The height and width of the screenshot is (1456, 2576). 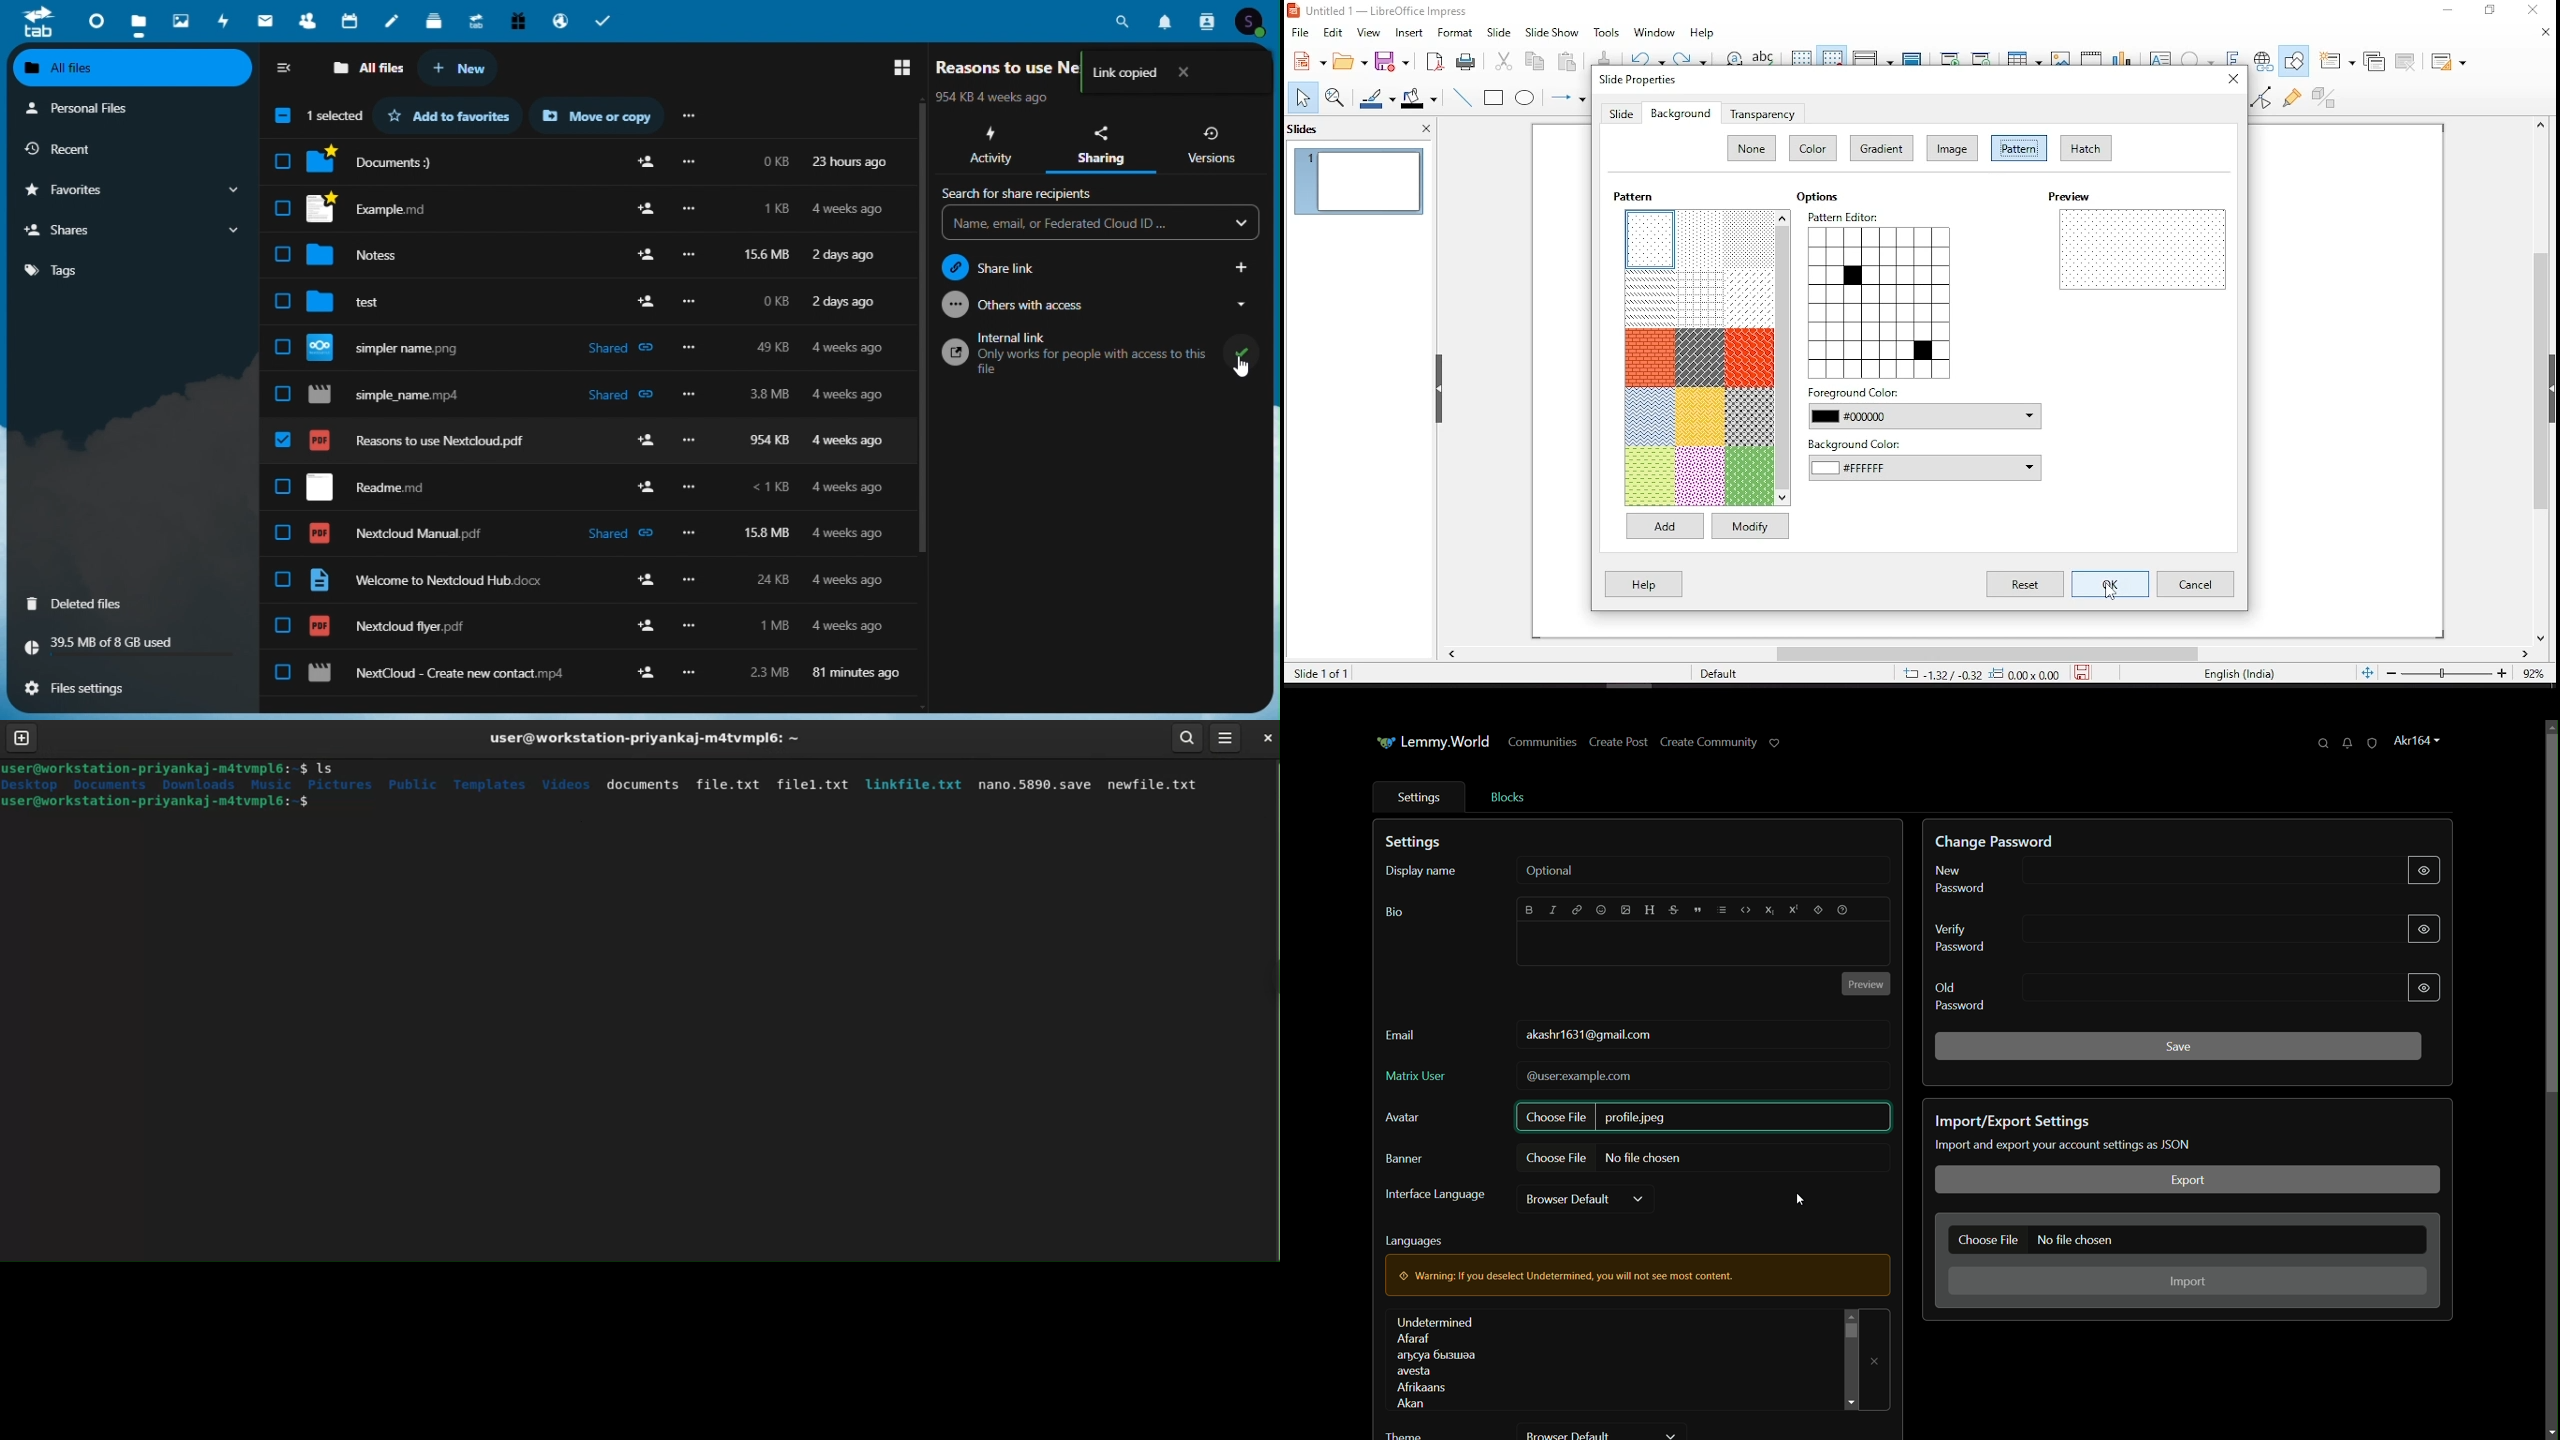 I want to click on search, so click(x=1187, y=737).